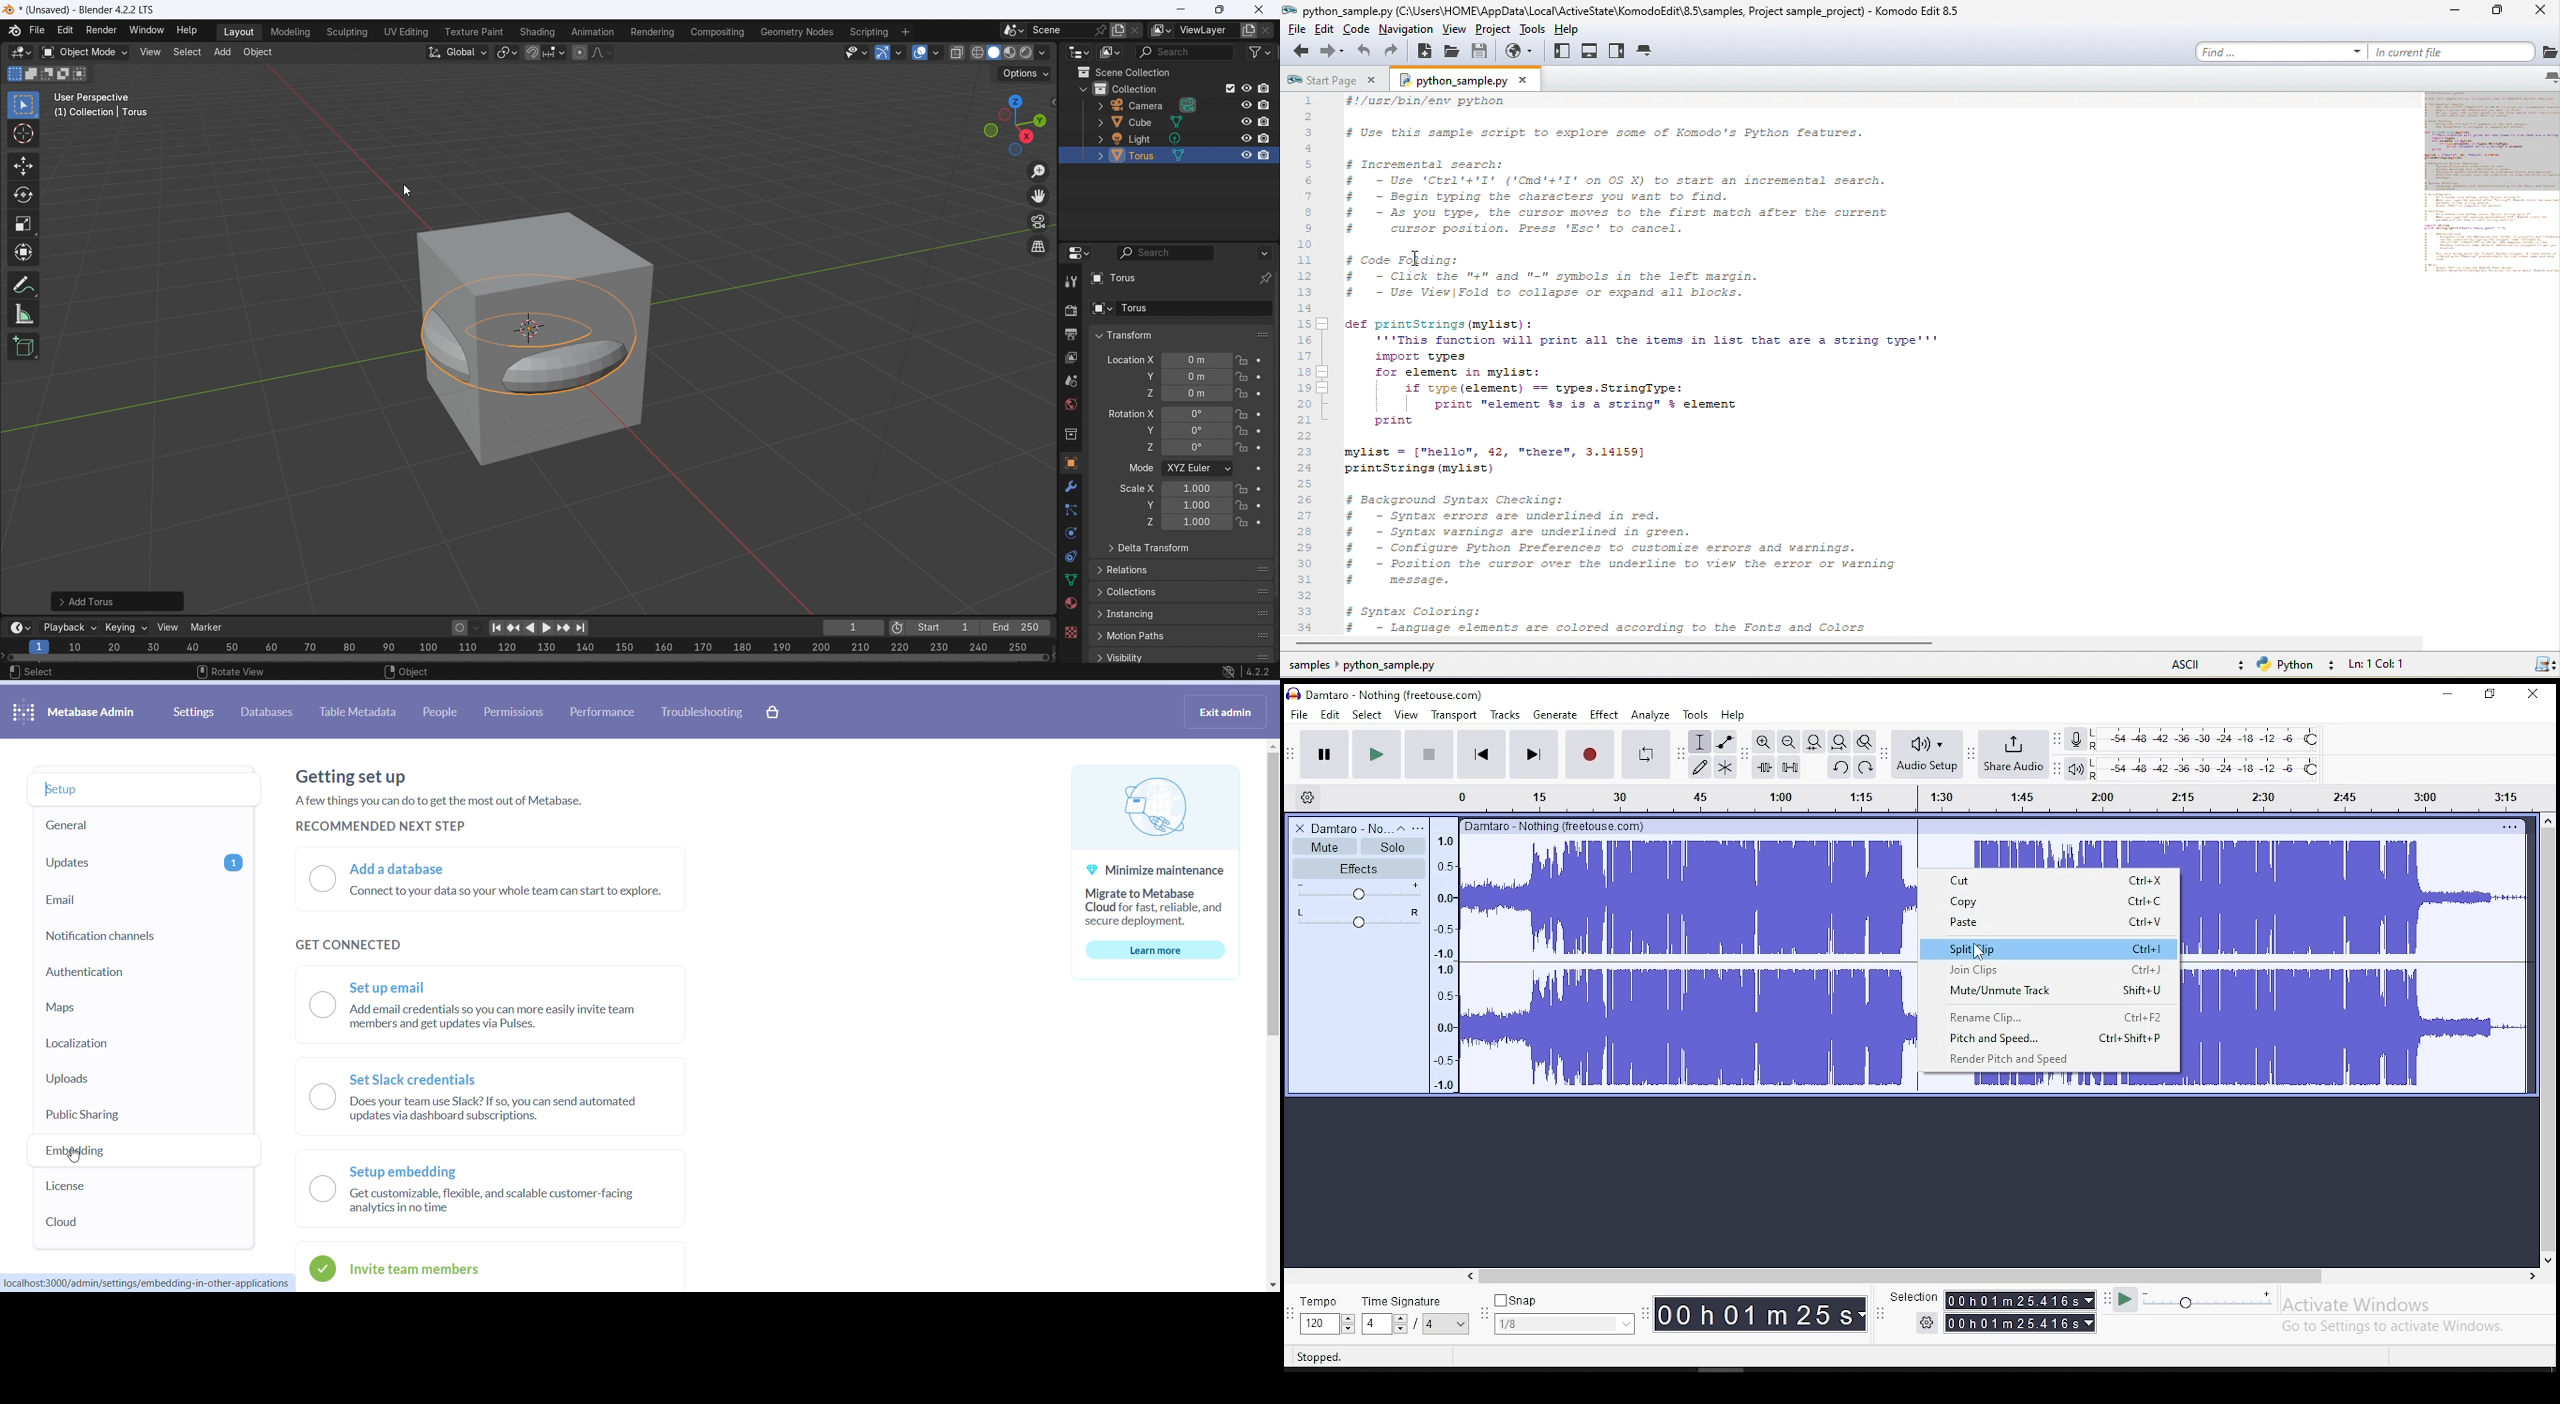 The height and width of the screenshot is (1428, 2576). I want to click on timeline, so click(1993, 798).